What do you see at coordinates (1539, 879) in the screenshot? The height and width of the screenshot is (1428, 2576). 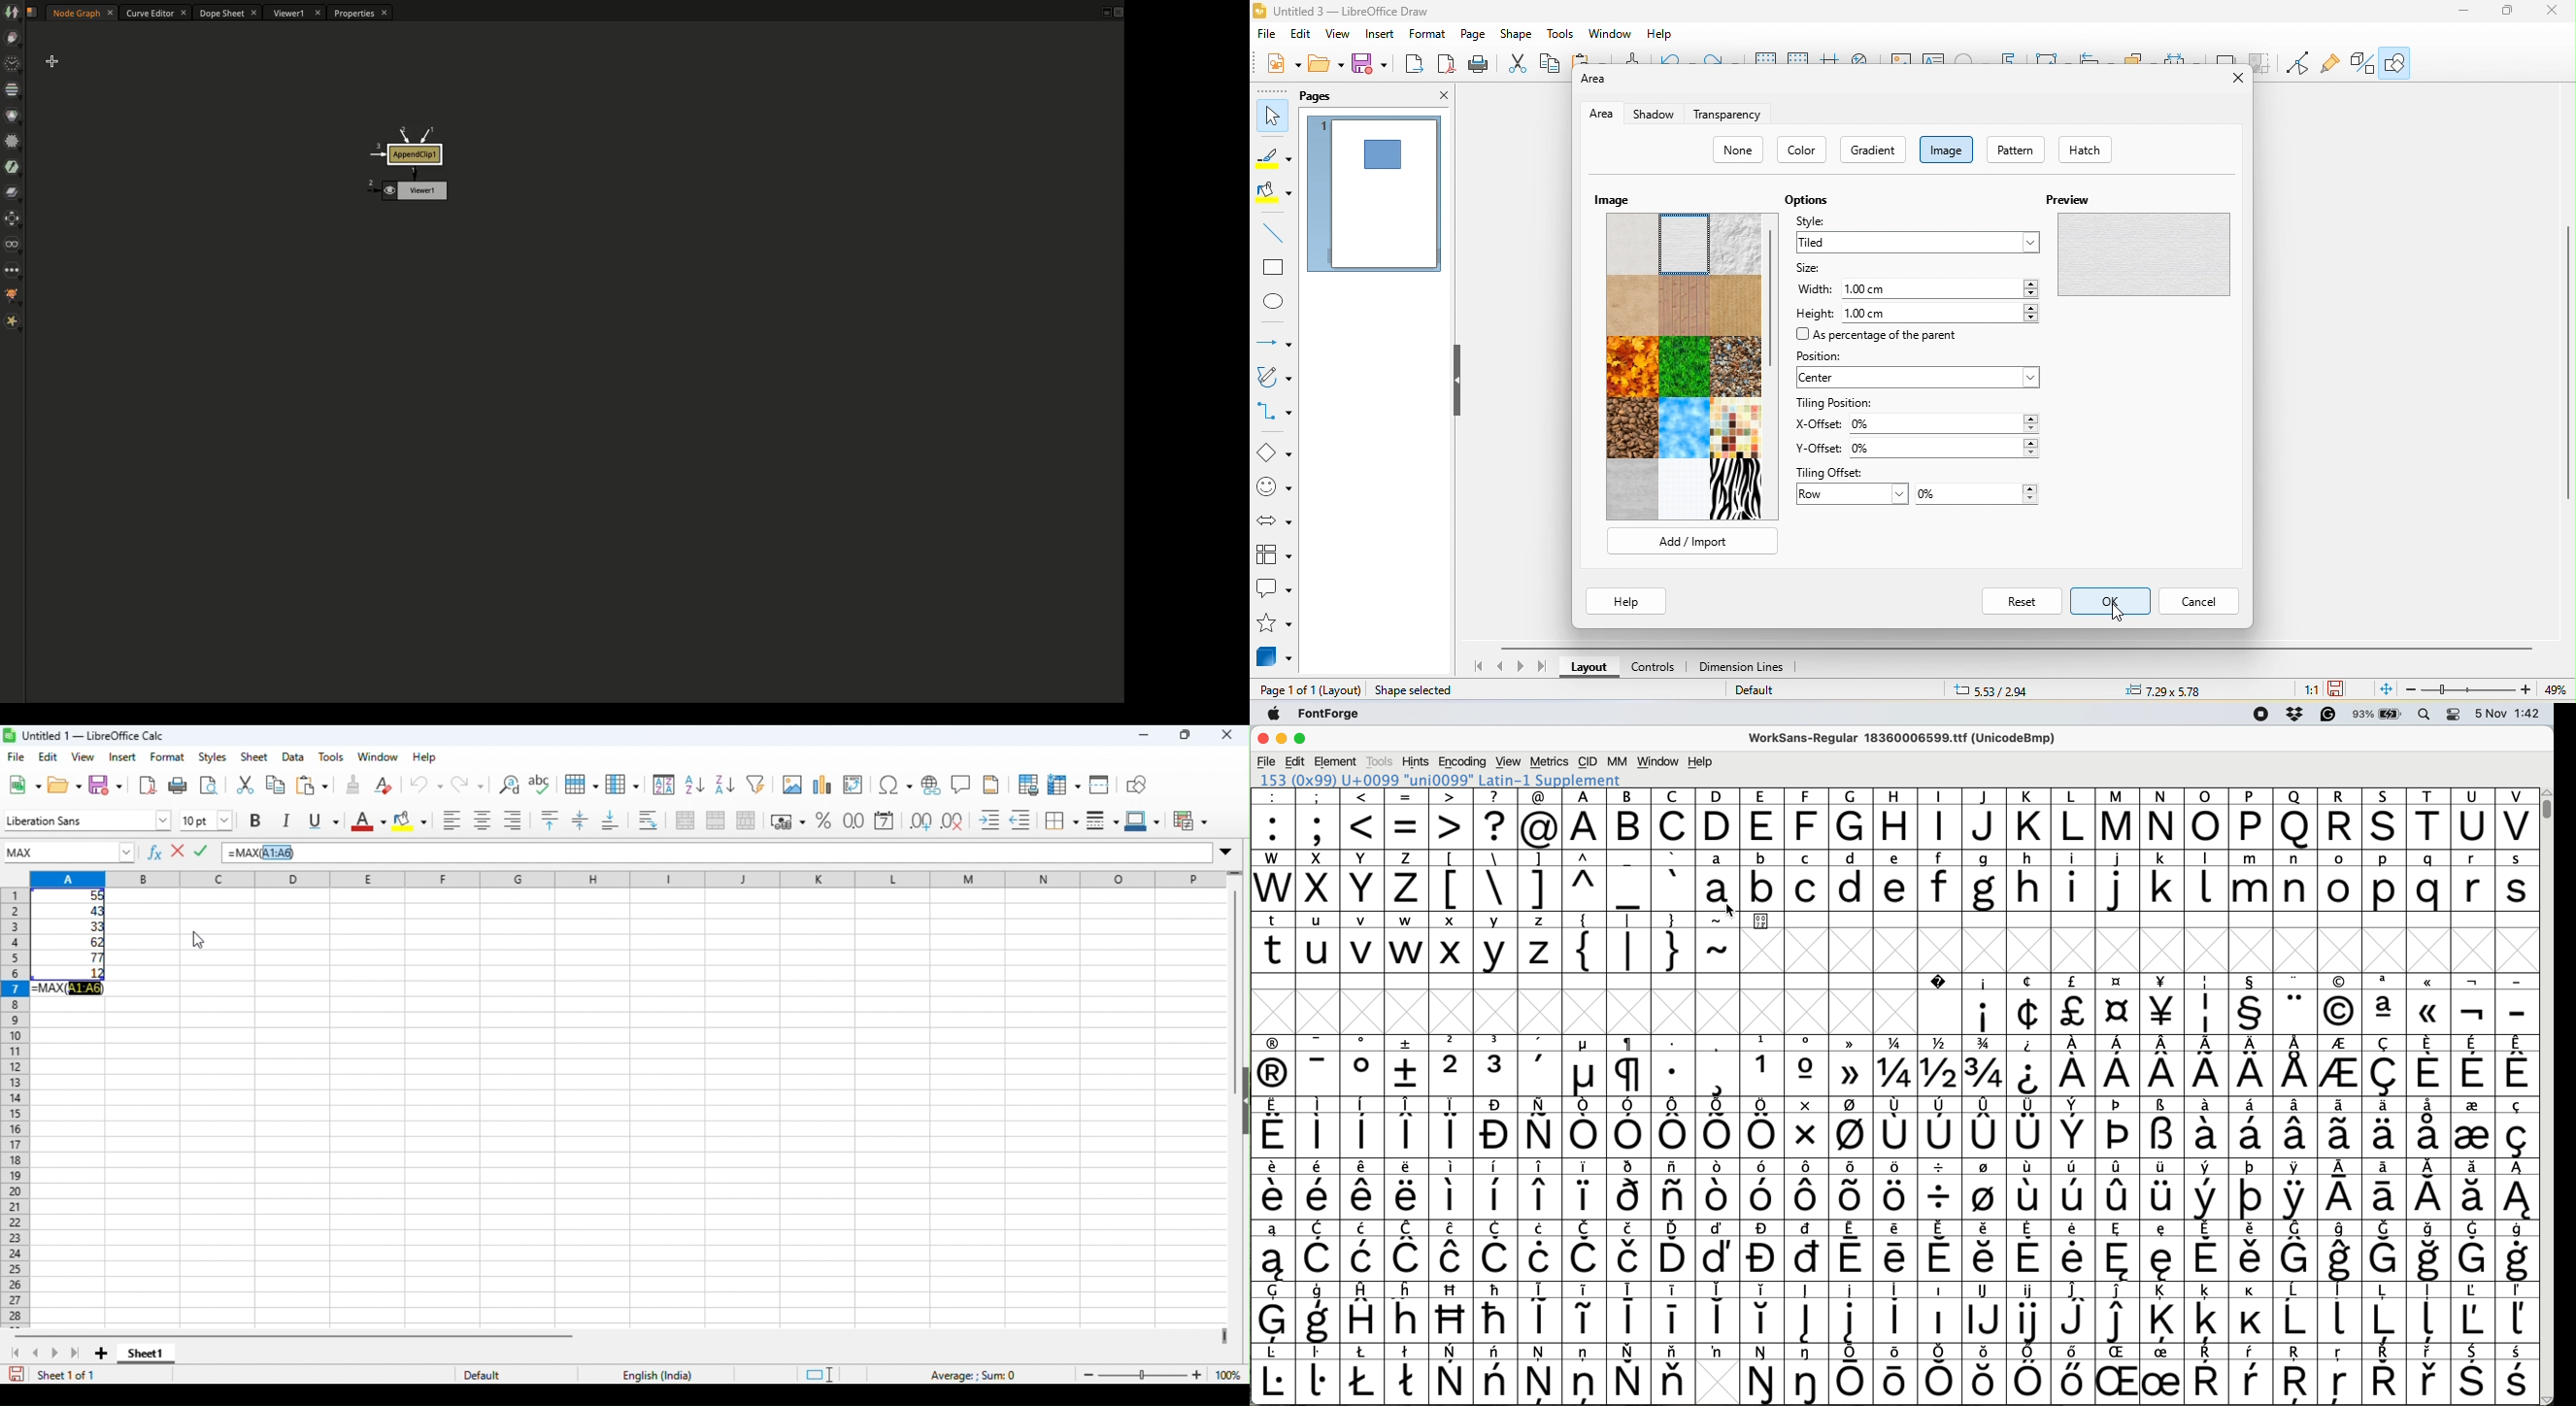 I see `]` at bounding box center [1539, 879].